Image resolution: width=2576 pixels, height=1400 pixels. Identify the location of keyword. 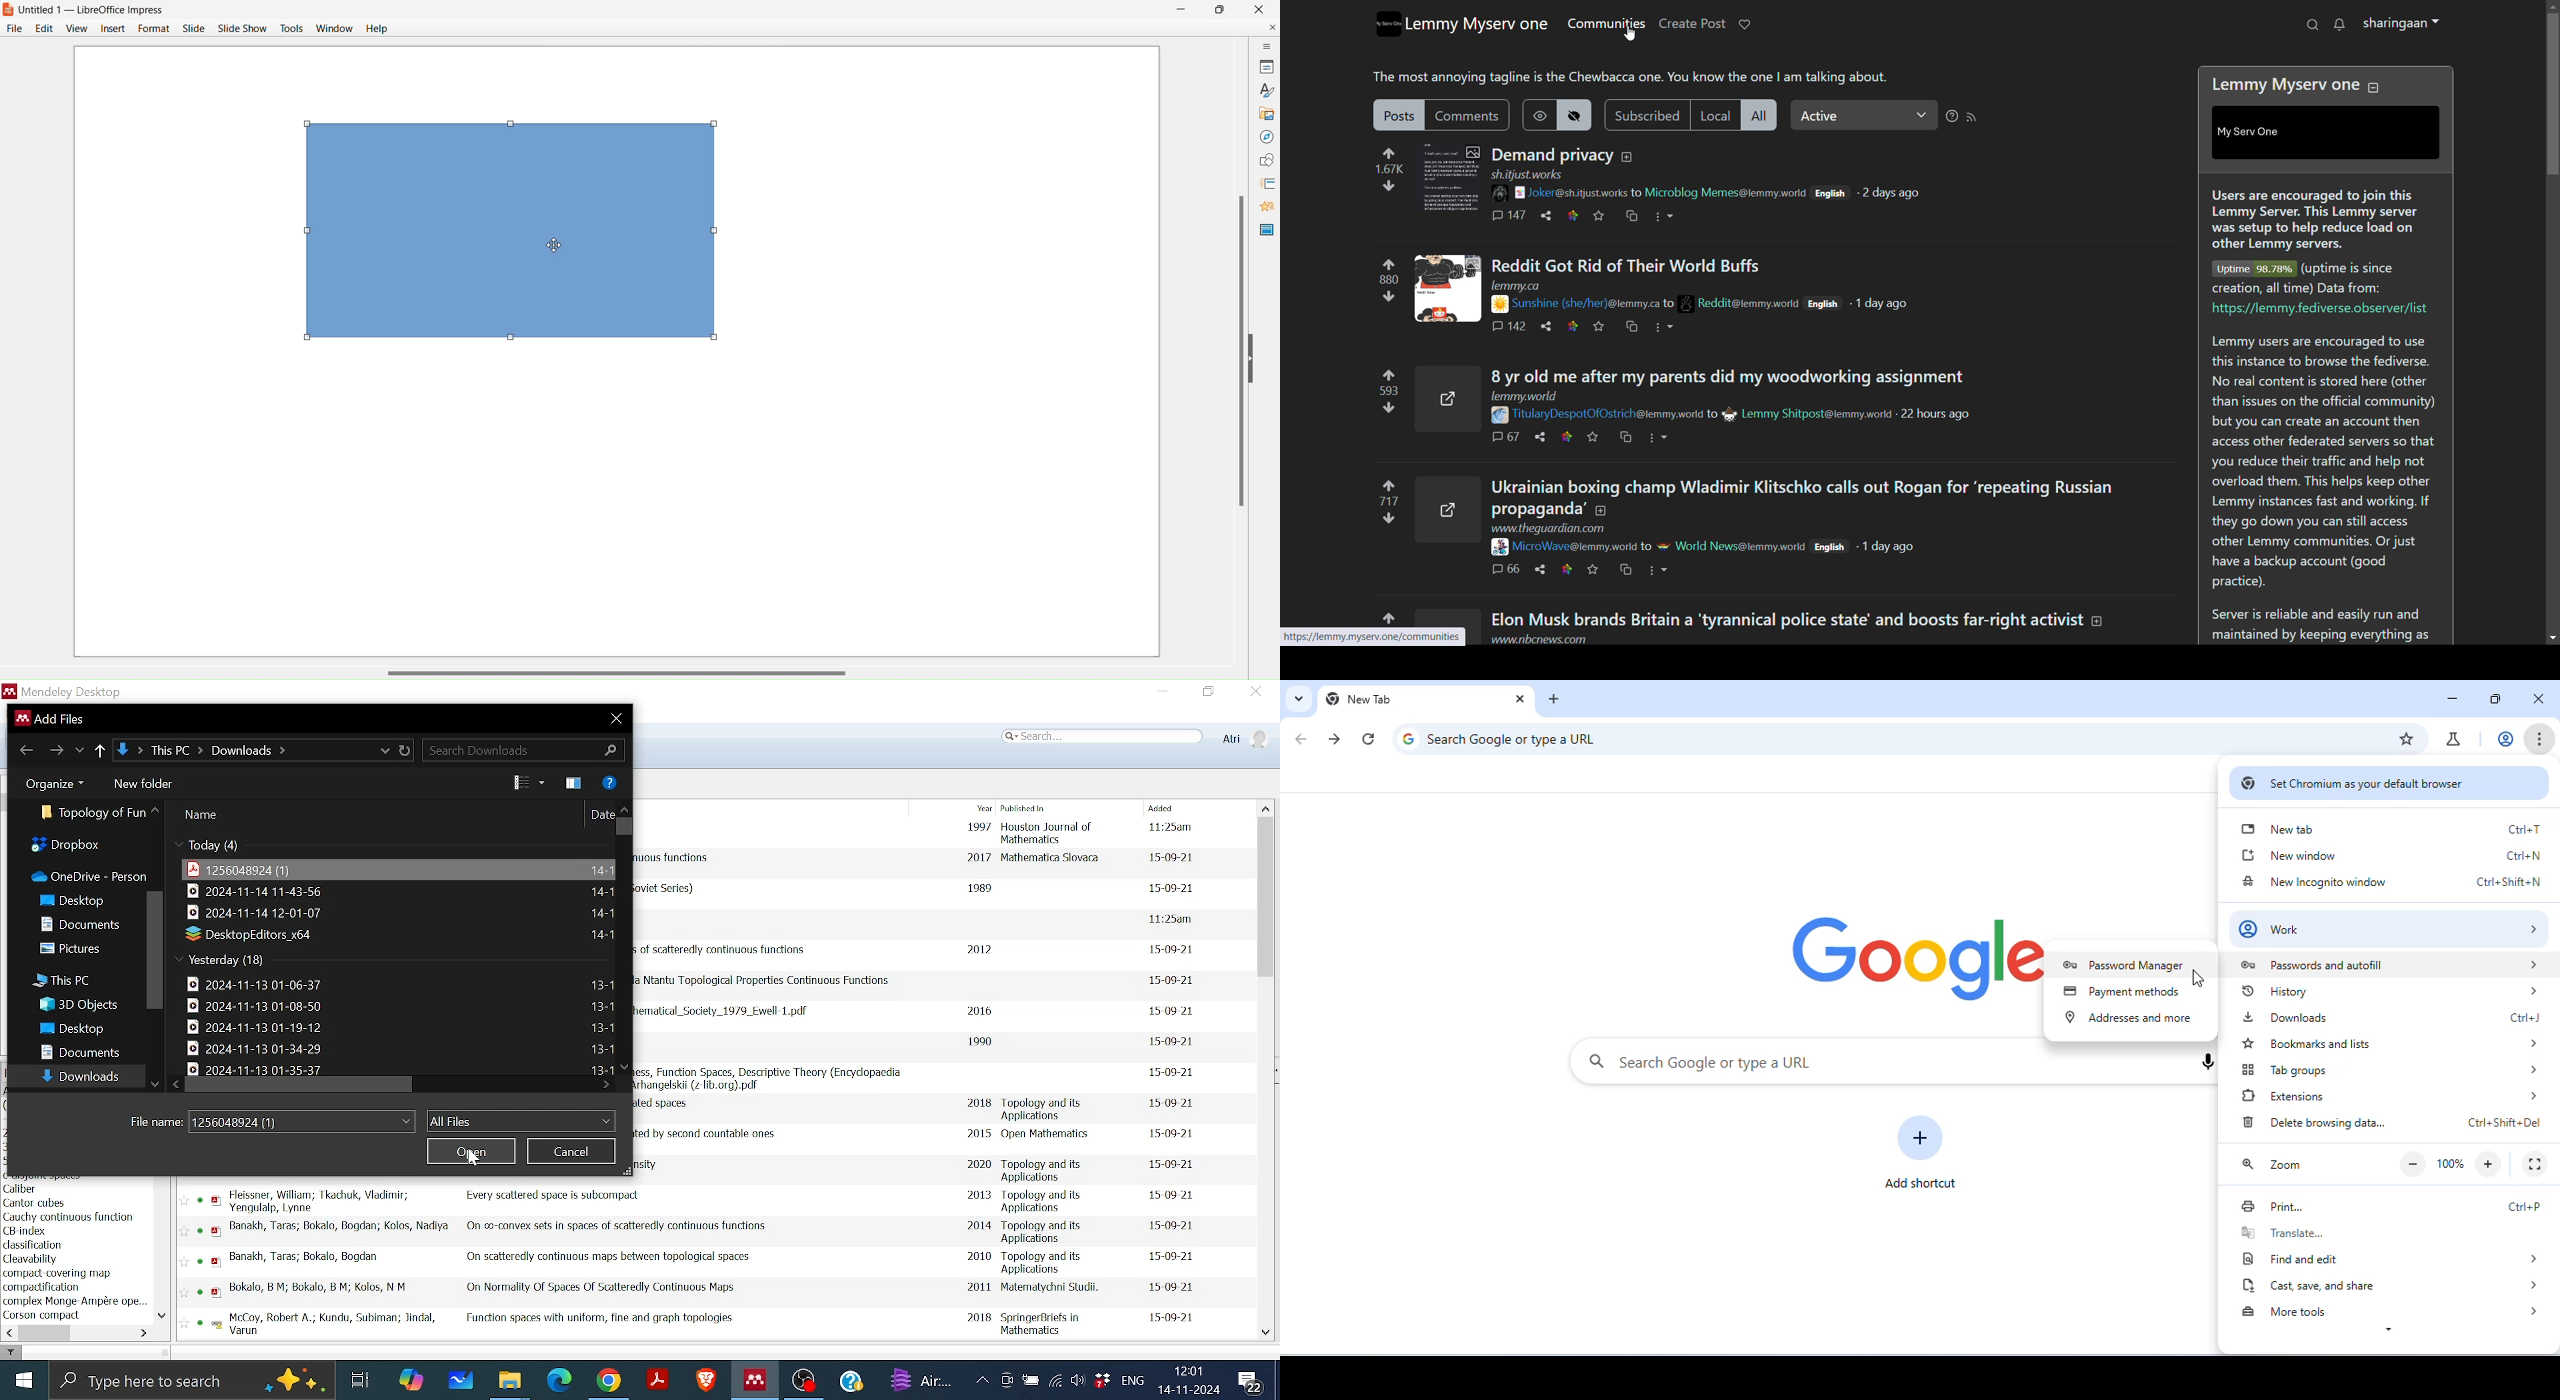
(27, 1189).